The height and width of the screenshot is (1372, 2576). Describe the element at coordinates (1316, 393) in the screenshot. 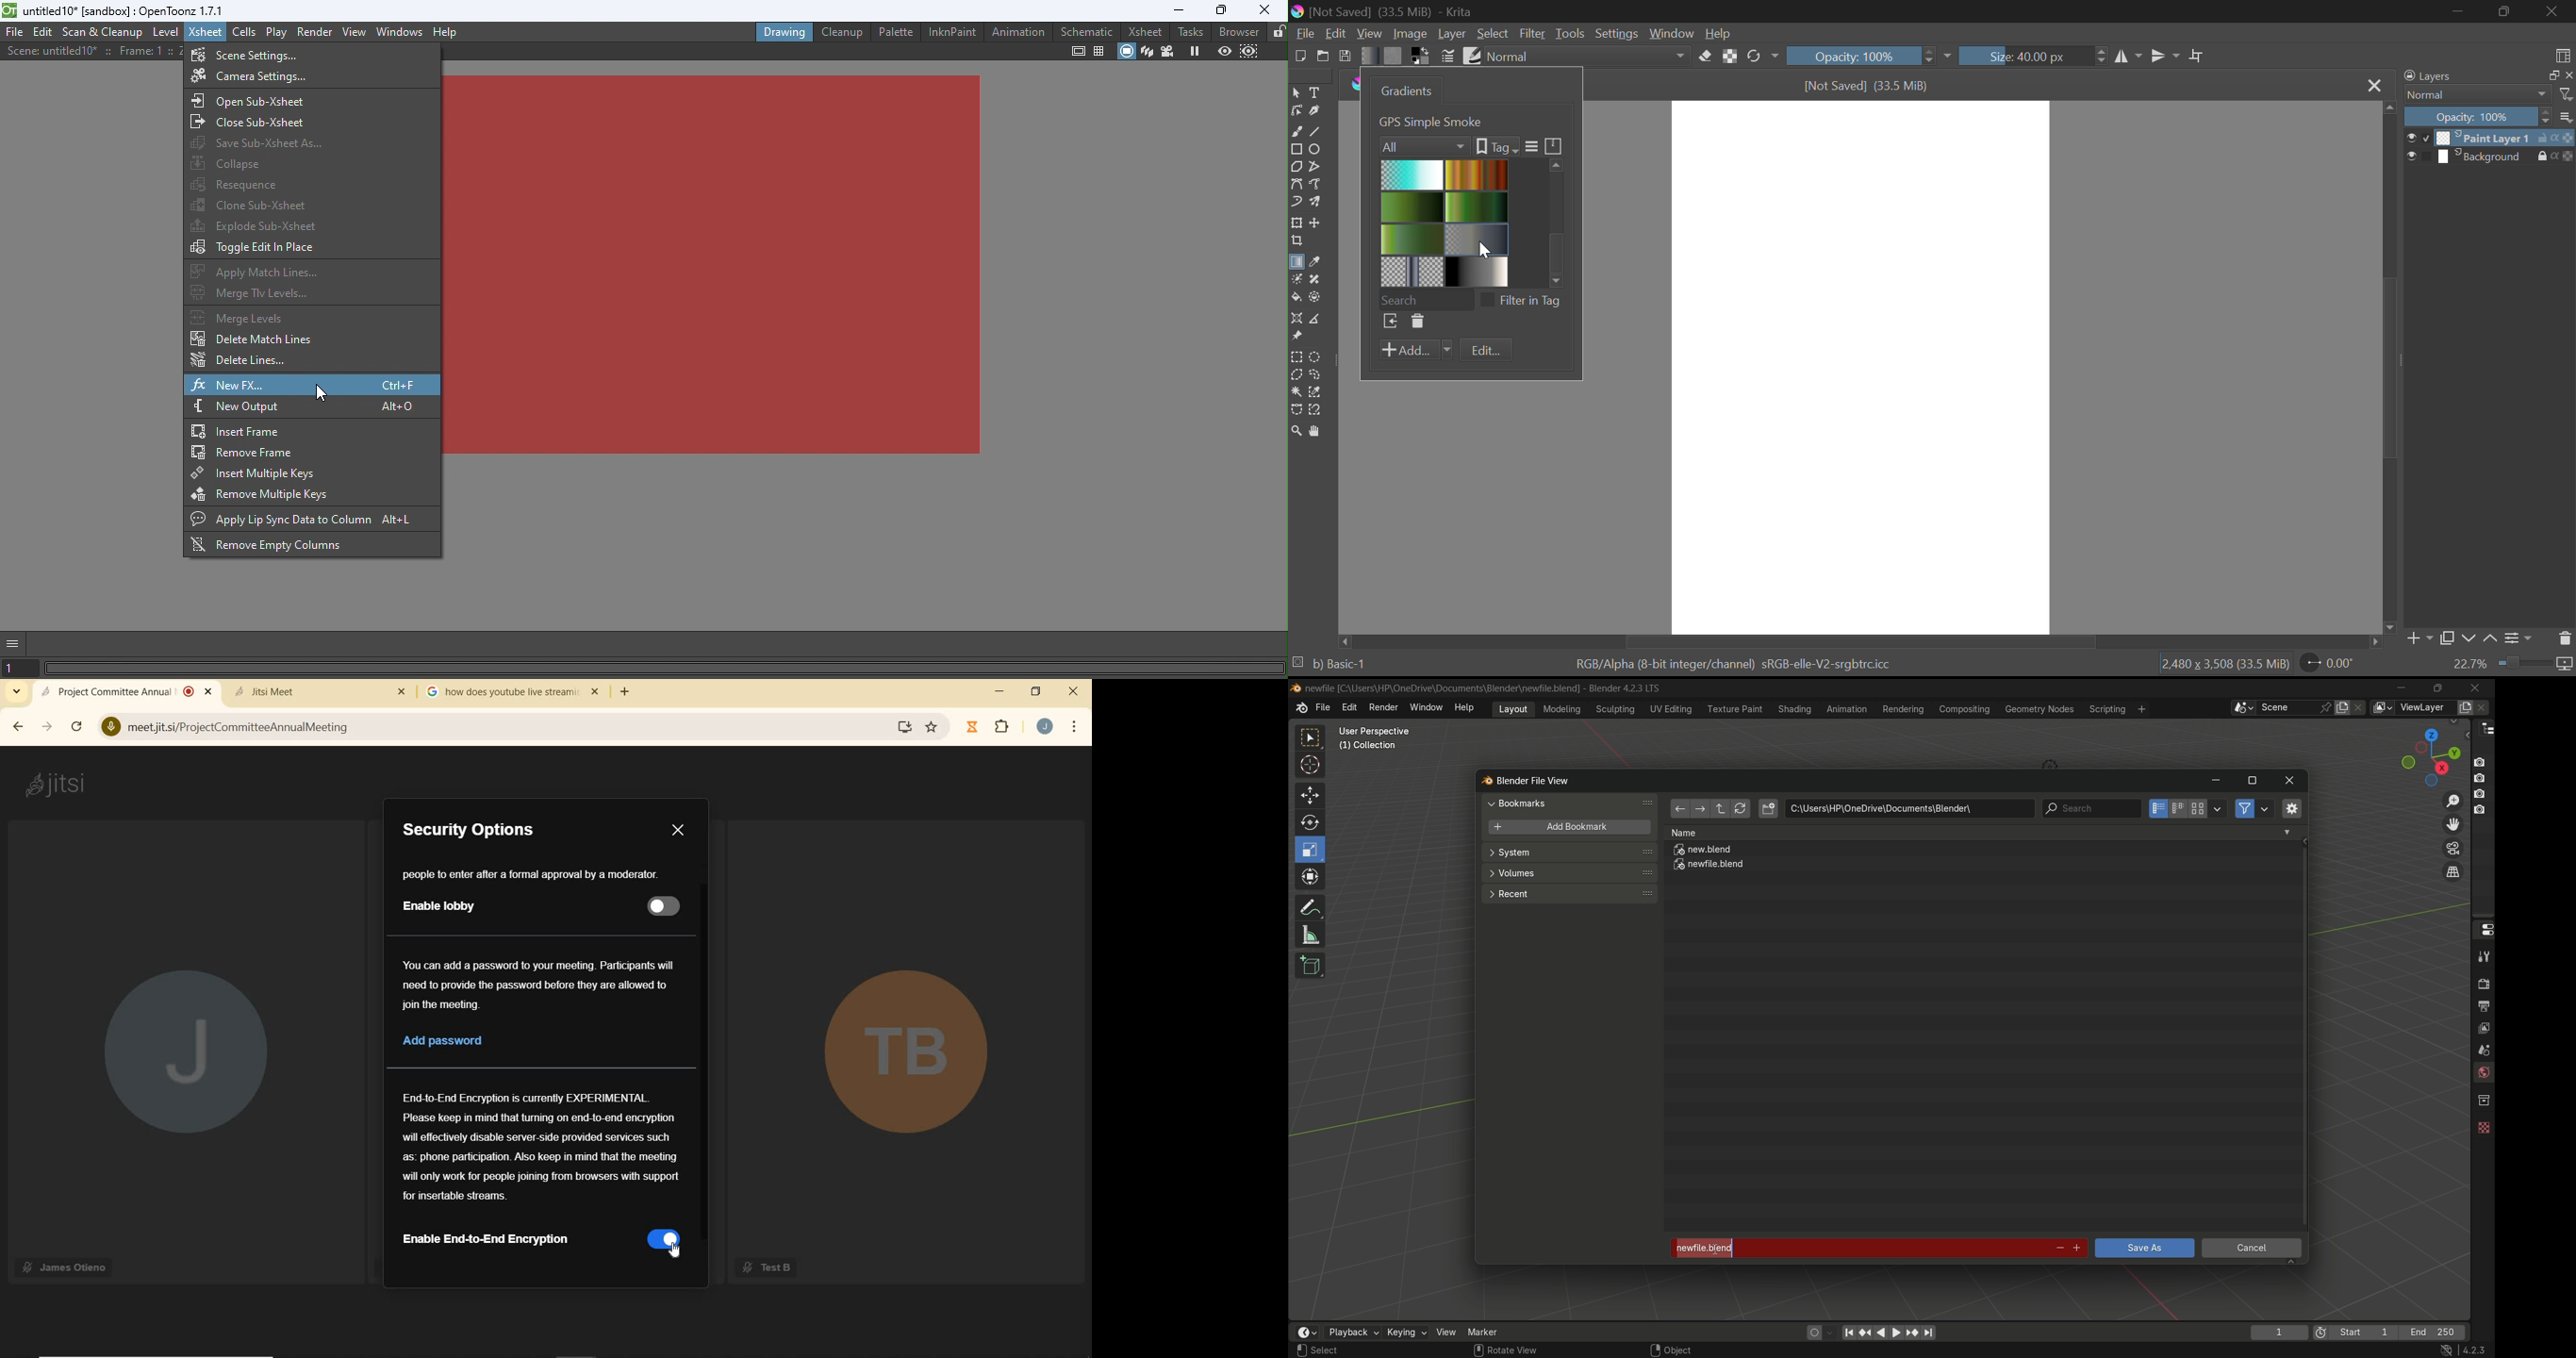

I see `Similar Color Selection` at that location.